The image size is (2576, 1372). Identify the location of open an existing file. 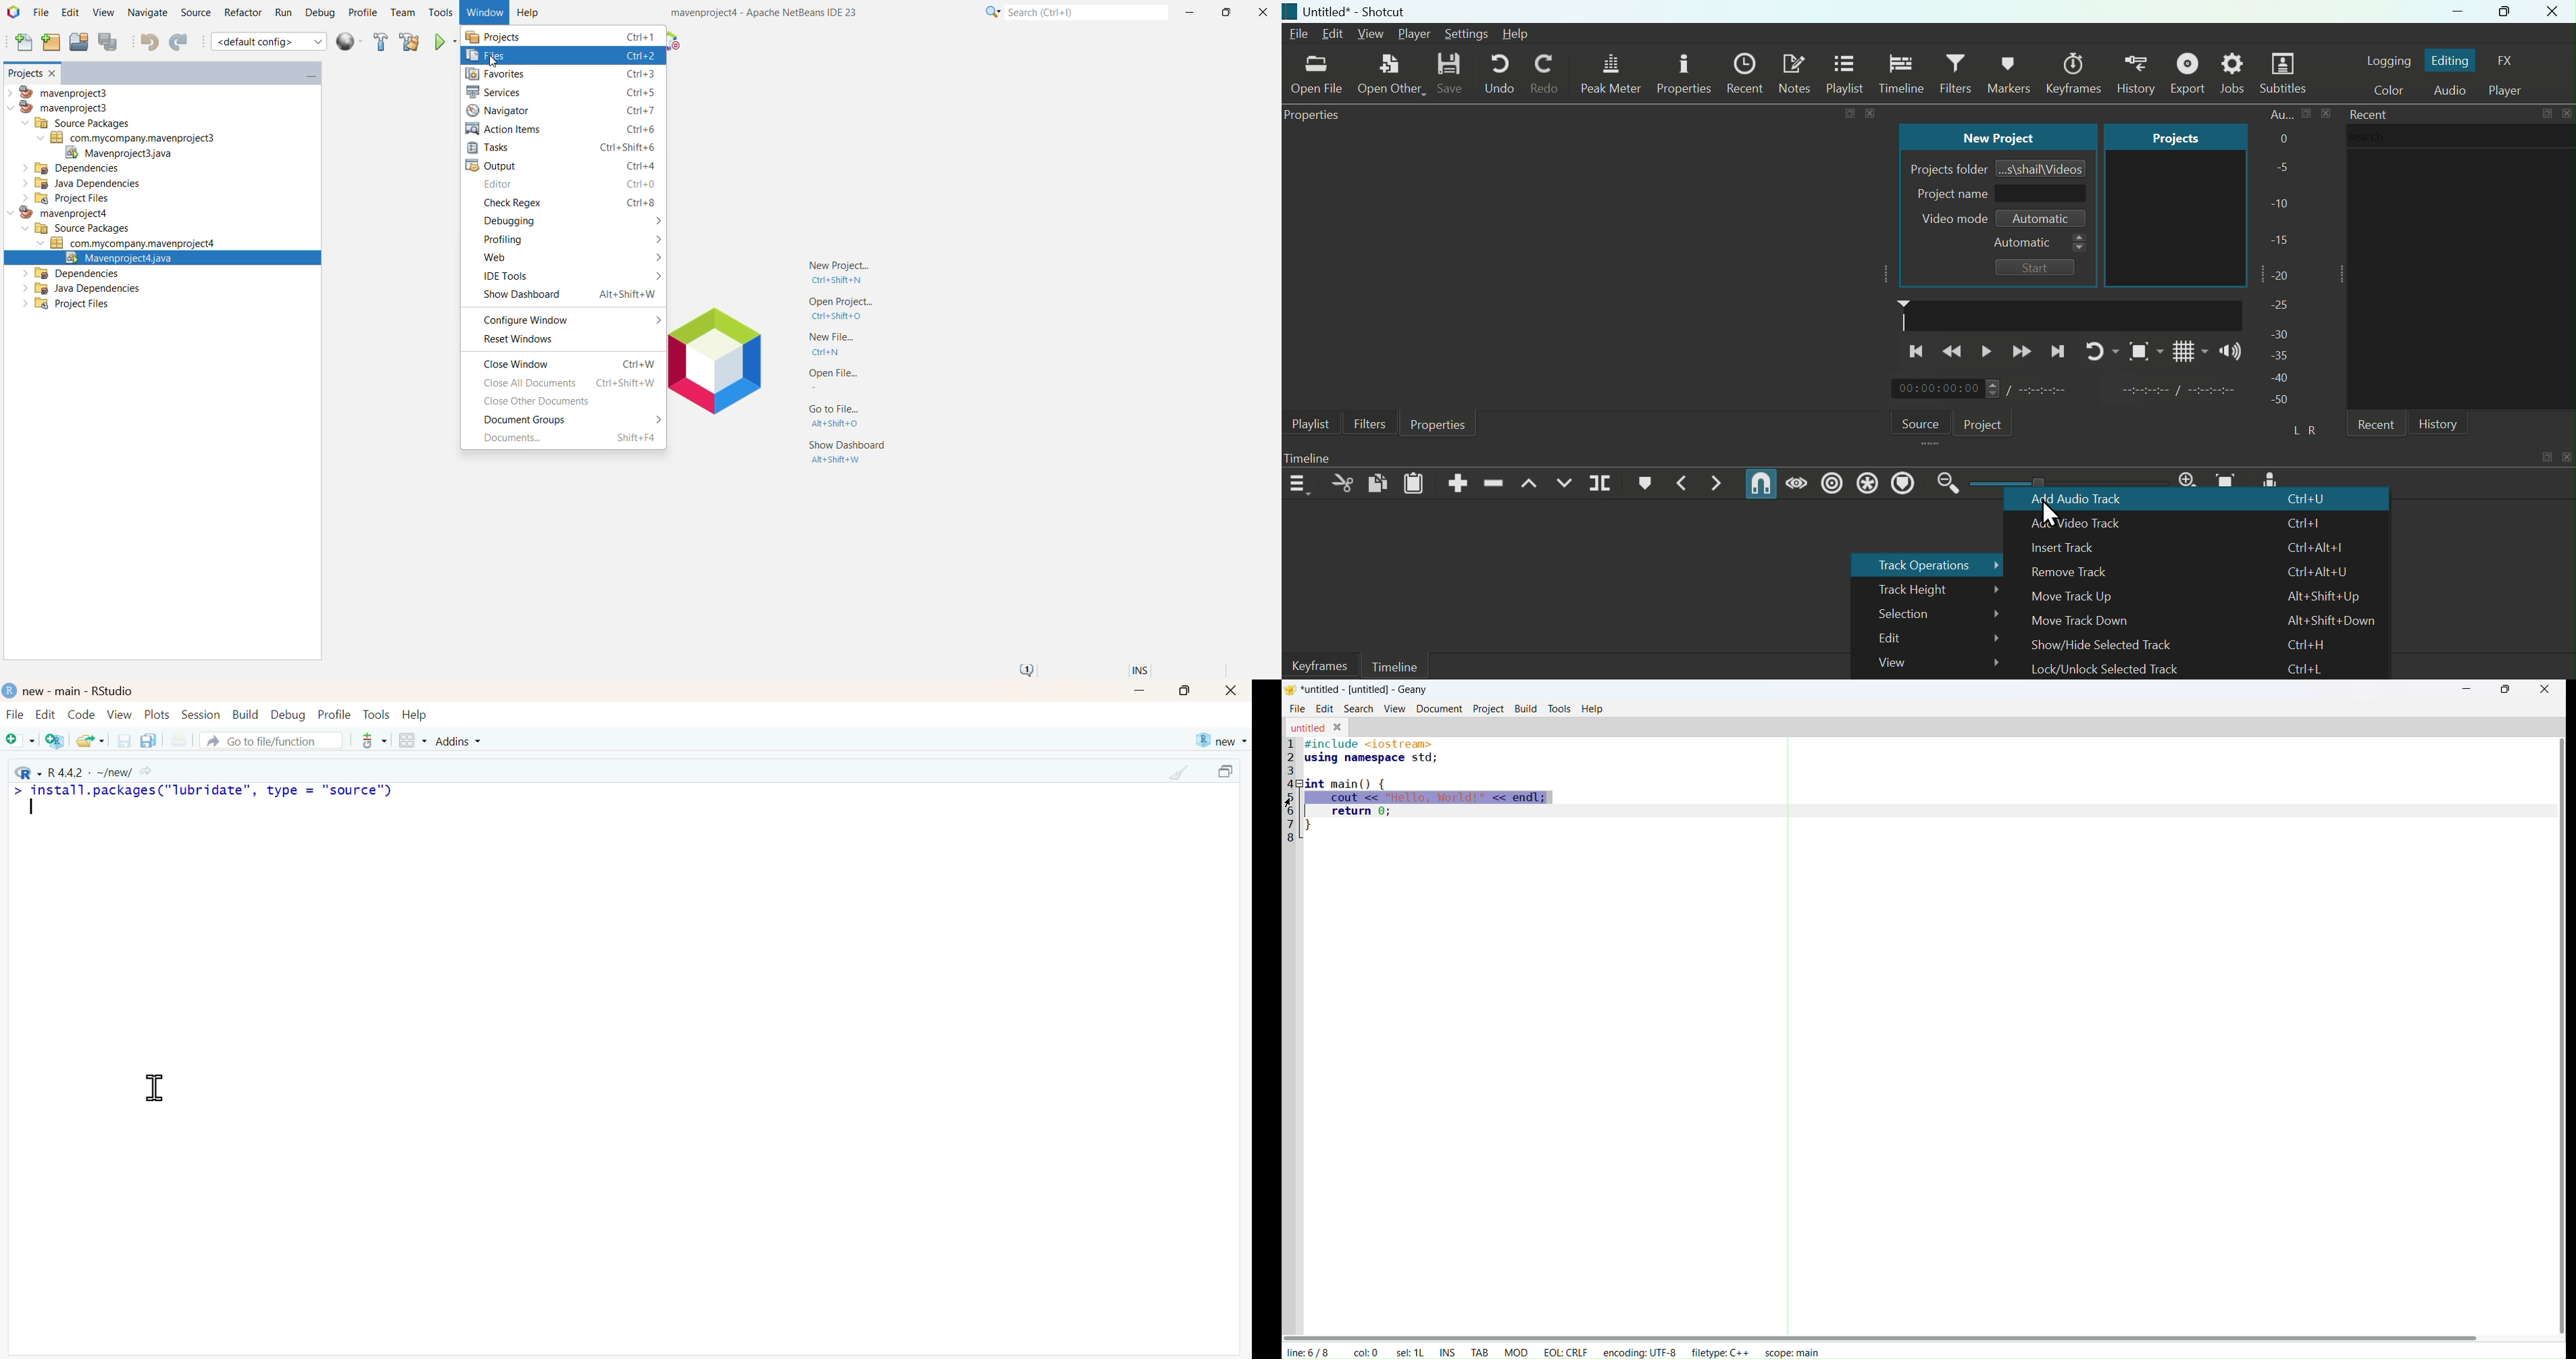
(90, 740).